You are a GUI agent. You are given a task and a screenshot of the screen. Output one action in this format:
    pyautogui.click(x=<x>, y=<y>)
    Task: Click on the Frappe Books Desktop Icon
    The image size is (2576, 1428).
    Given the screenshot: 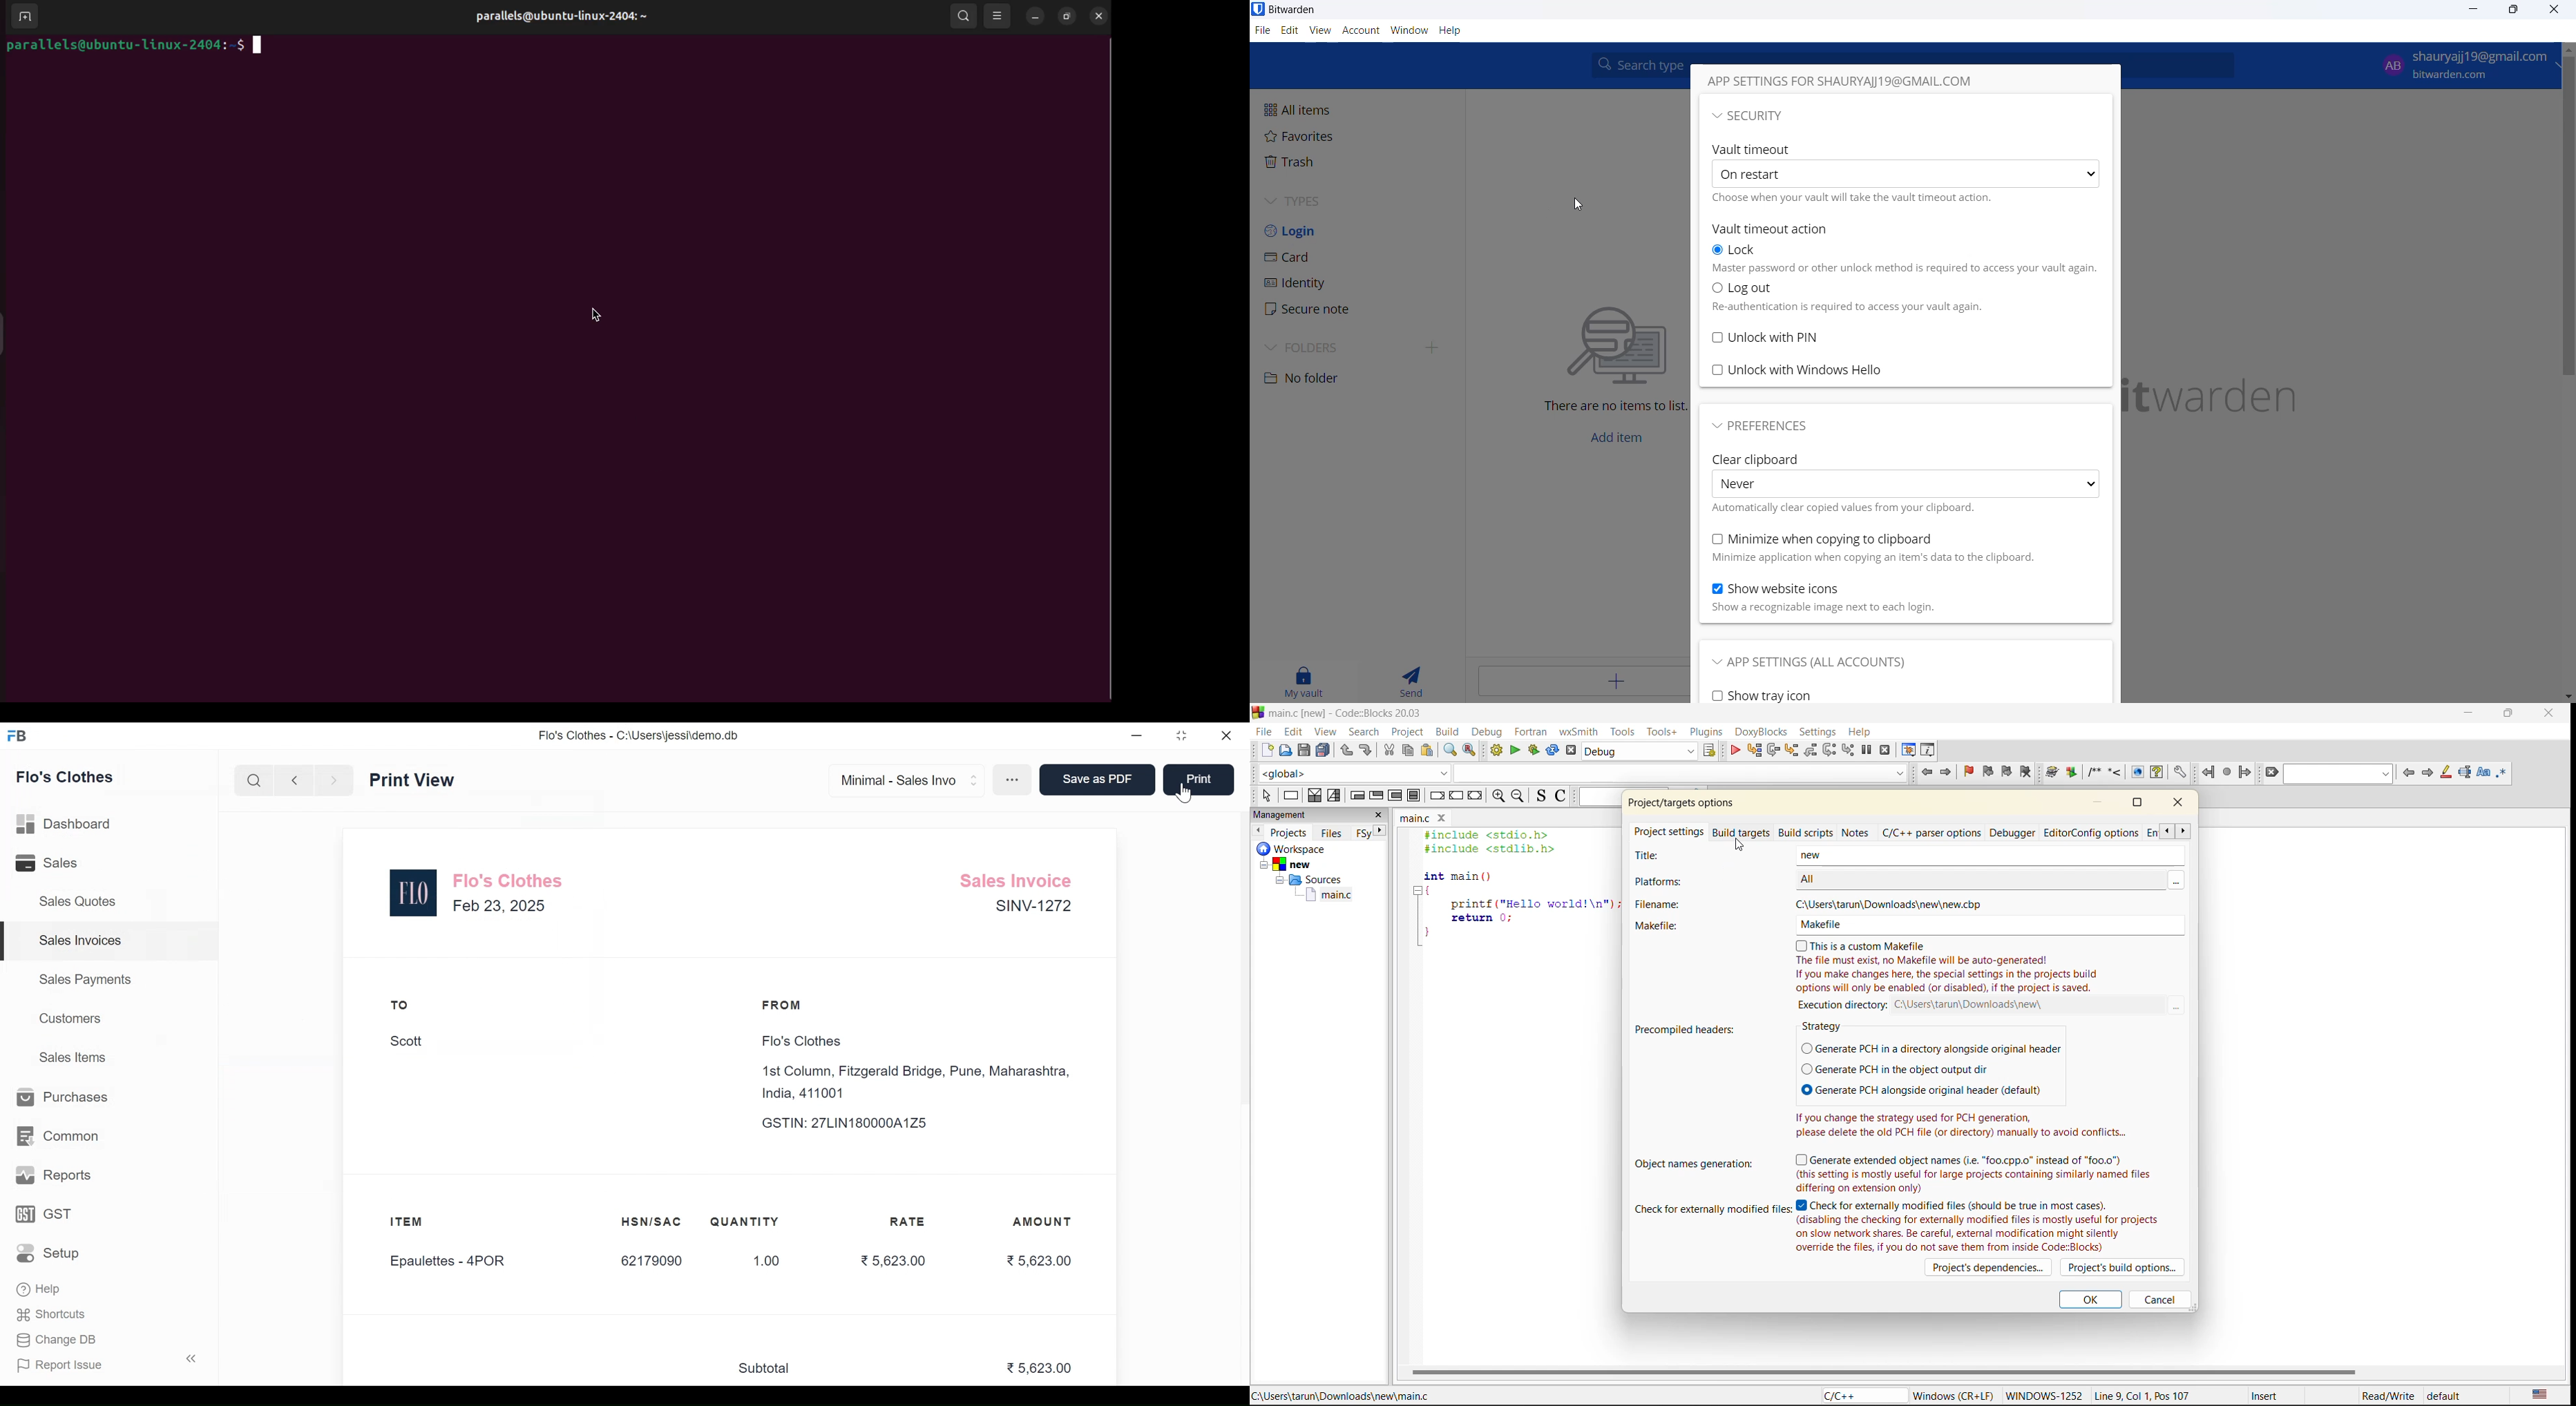 What is the action you would take?
    pyautogui.click(x=18, y=736)
    